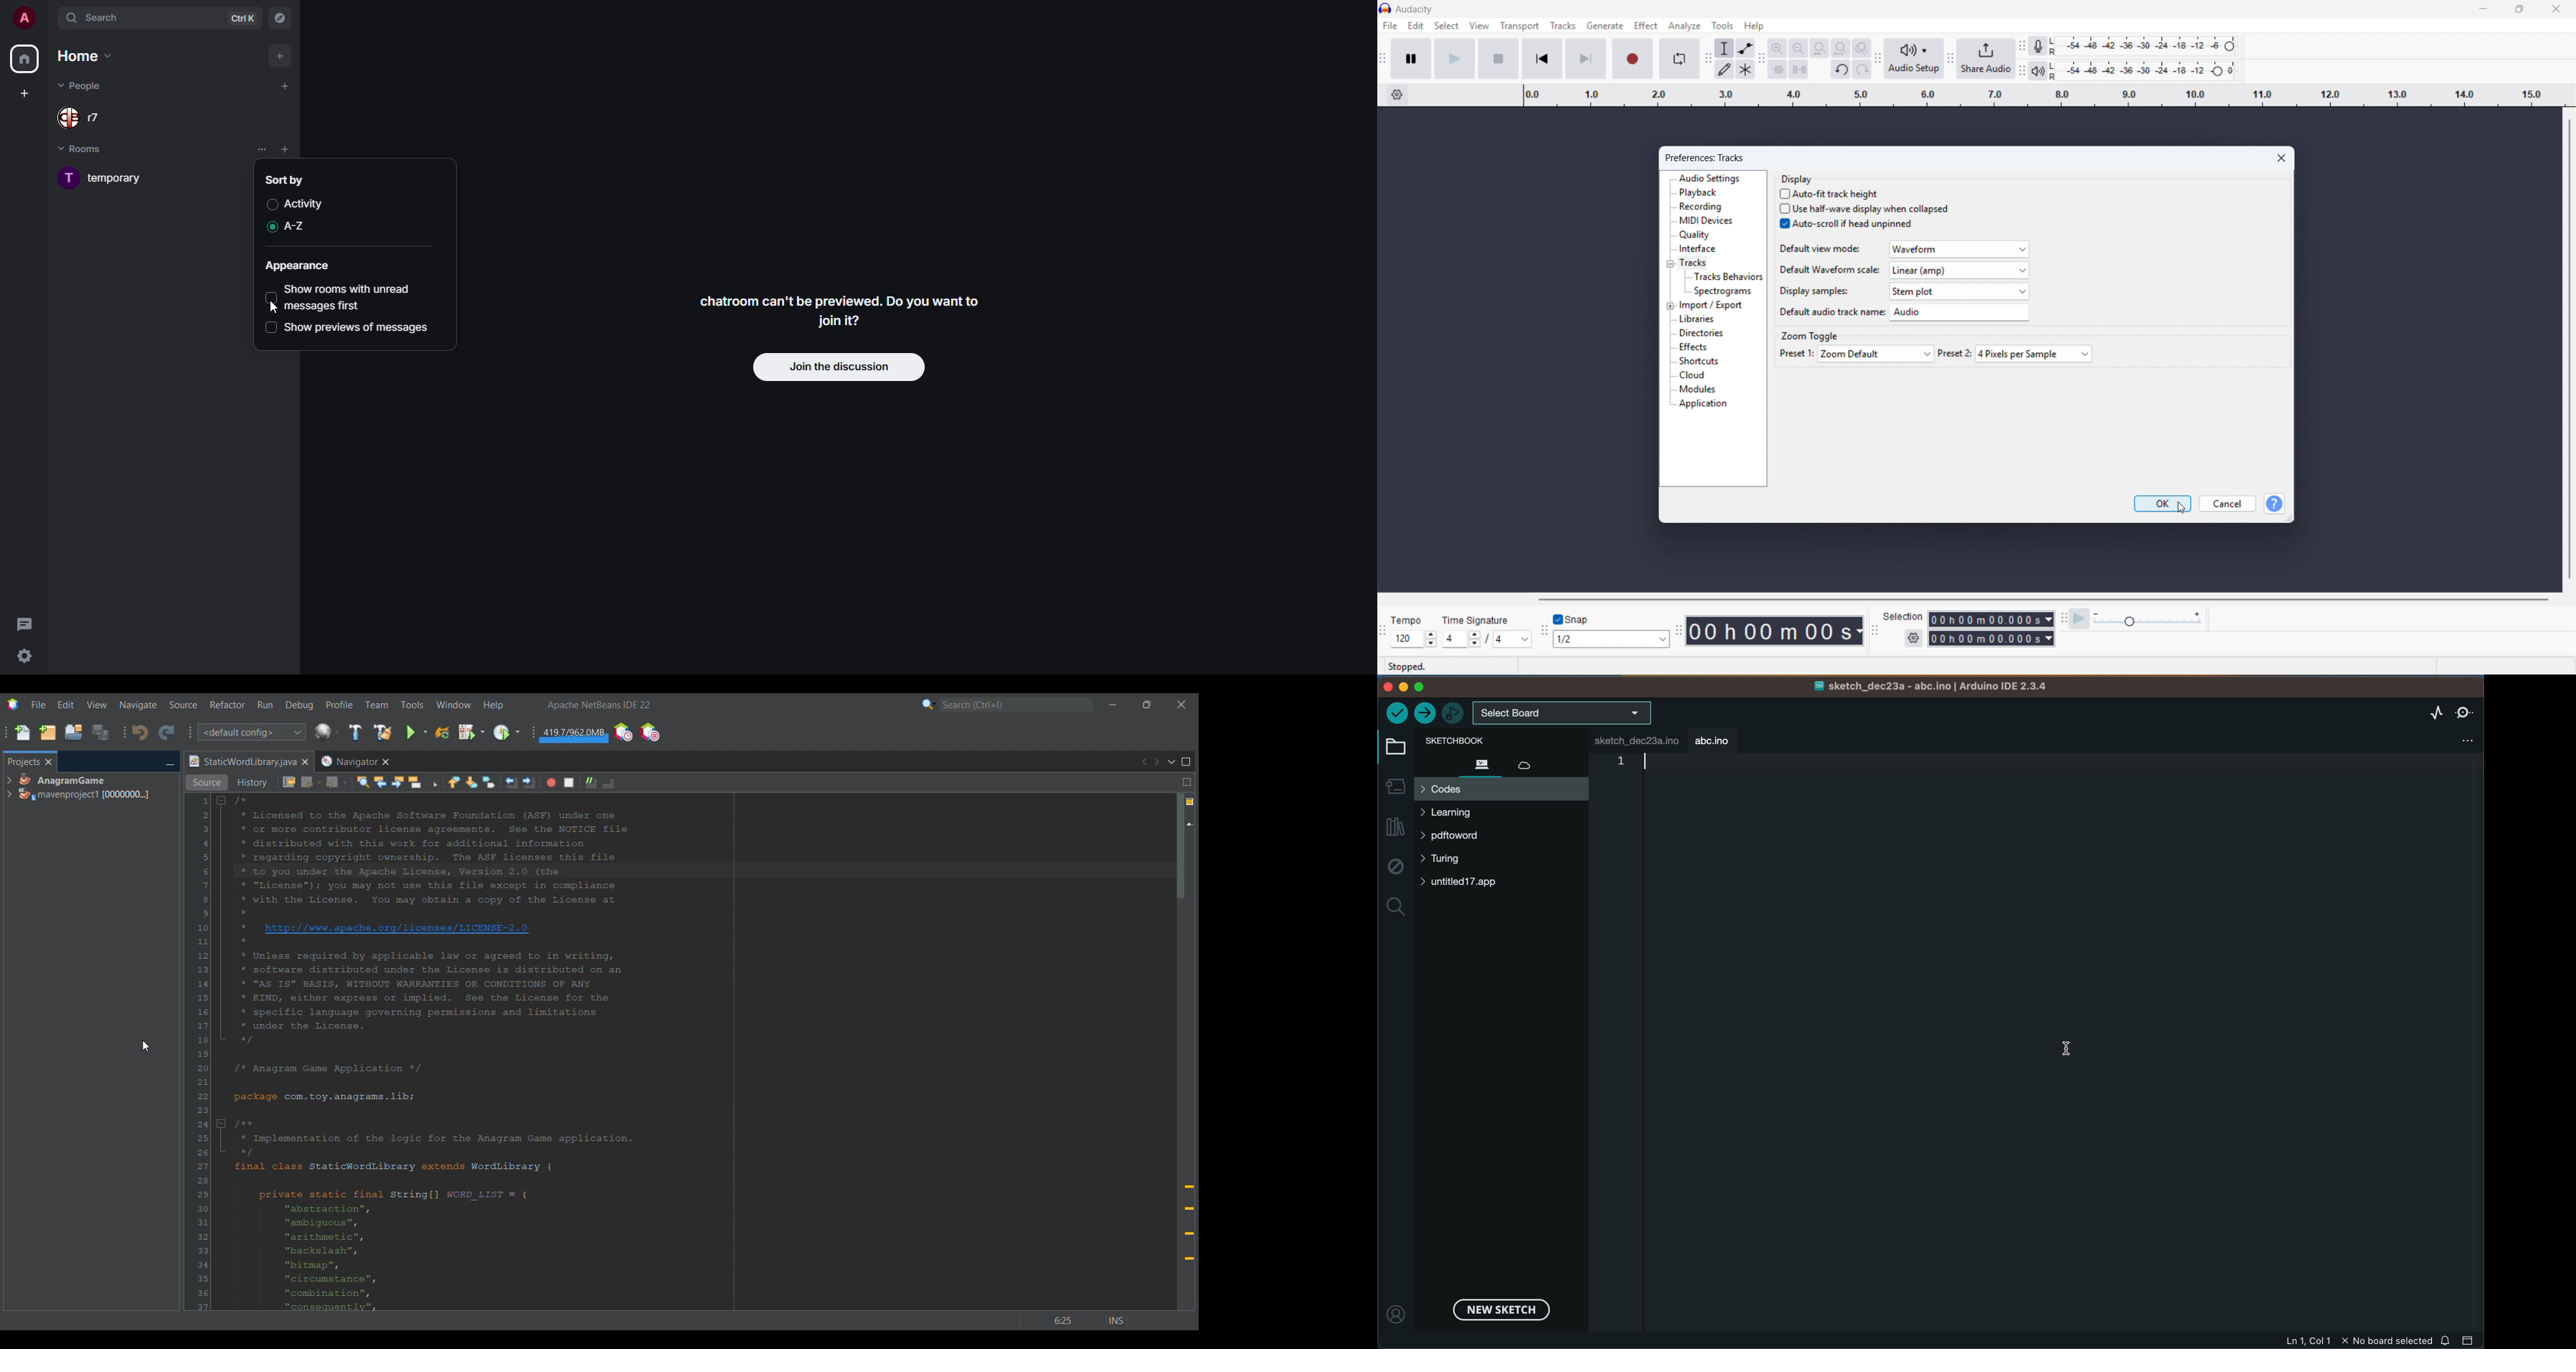  Describe the element at coordinates (2022, 46) in the screenshot. I see `recording meter toolbar` at that location.